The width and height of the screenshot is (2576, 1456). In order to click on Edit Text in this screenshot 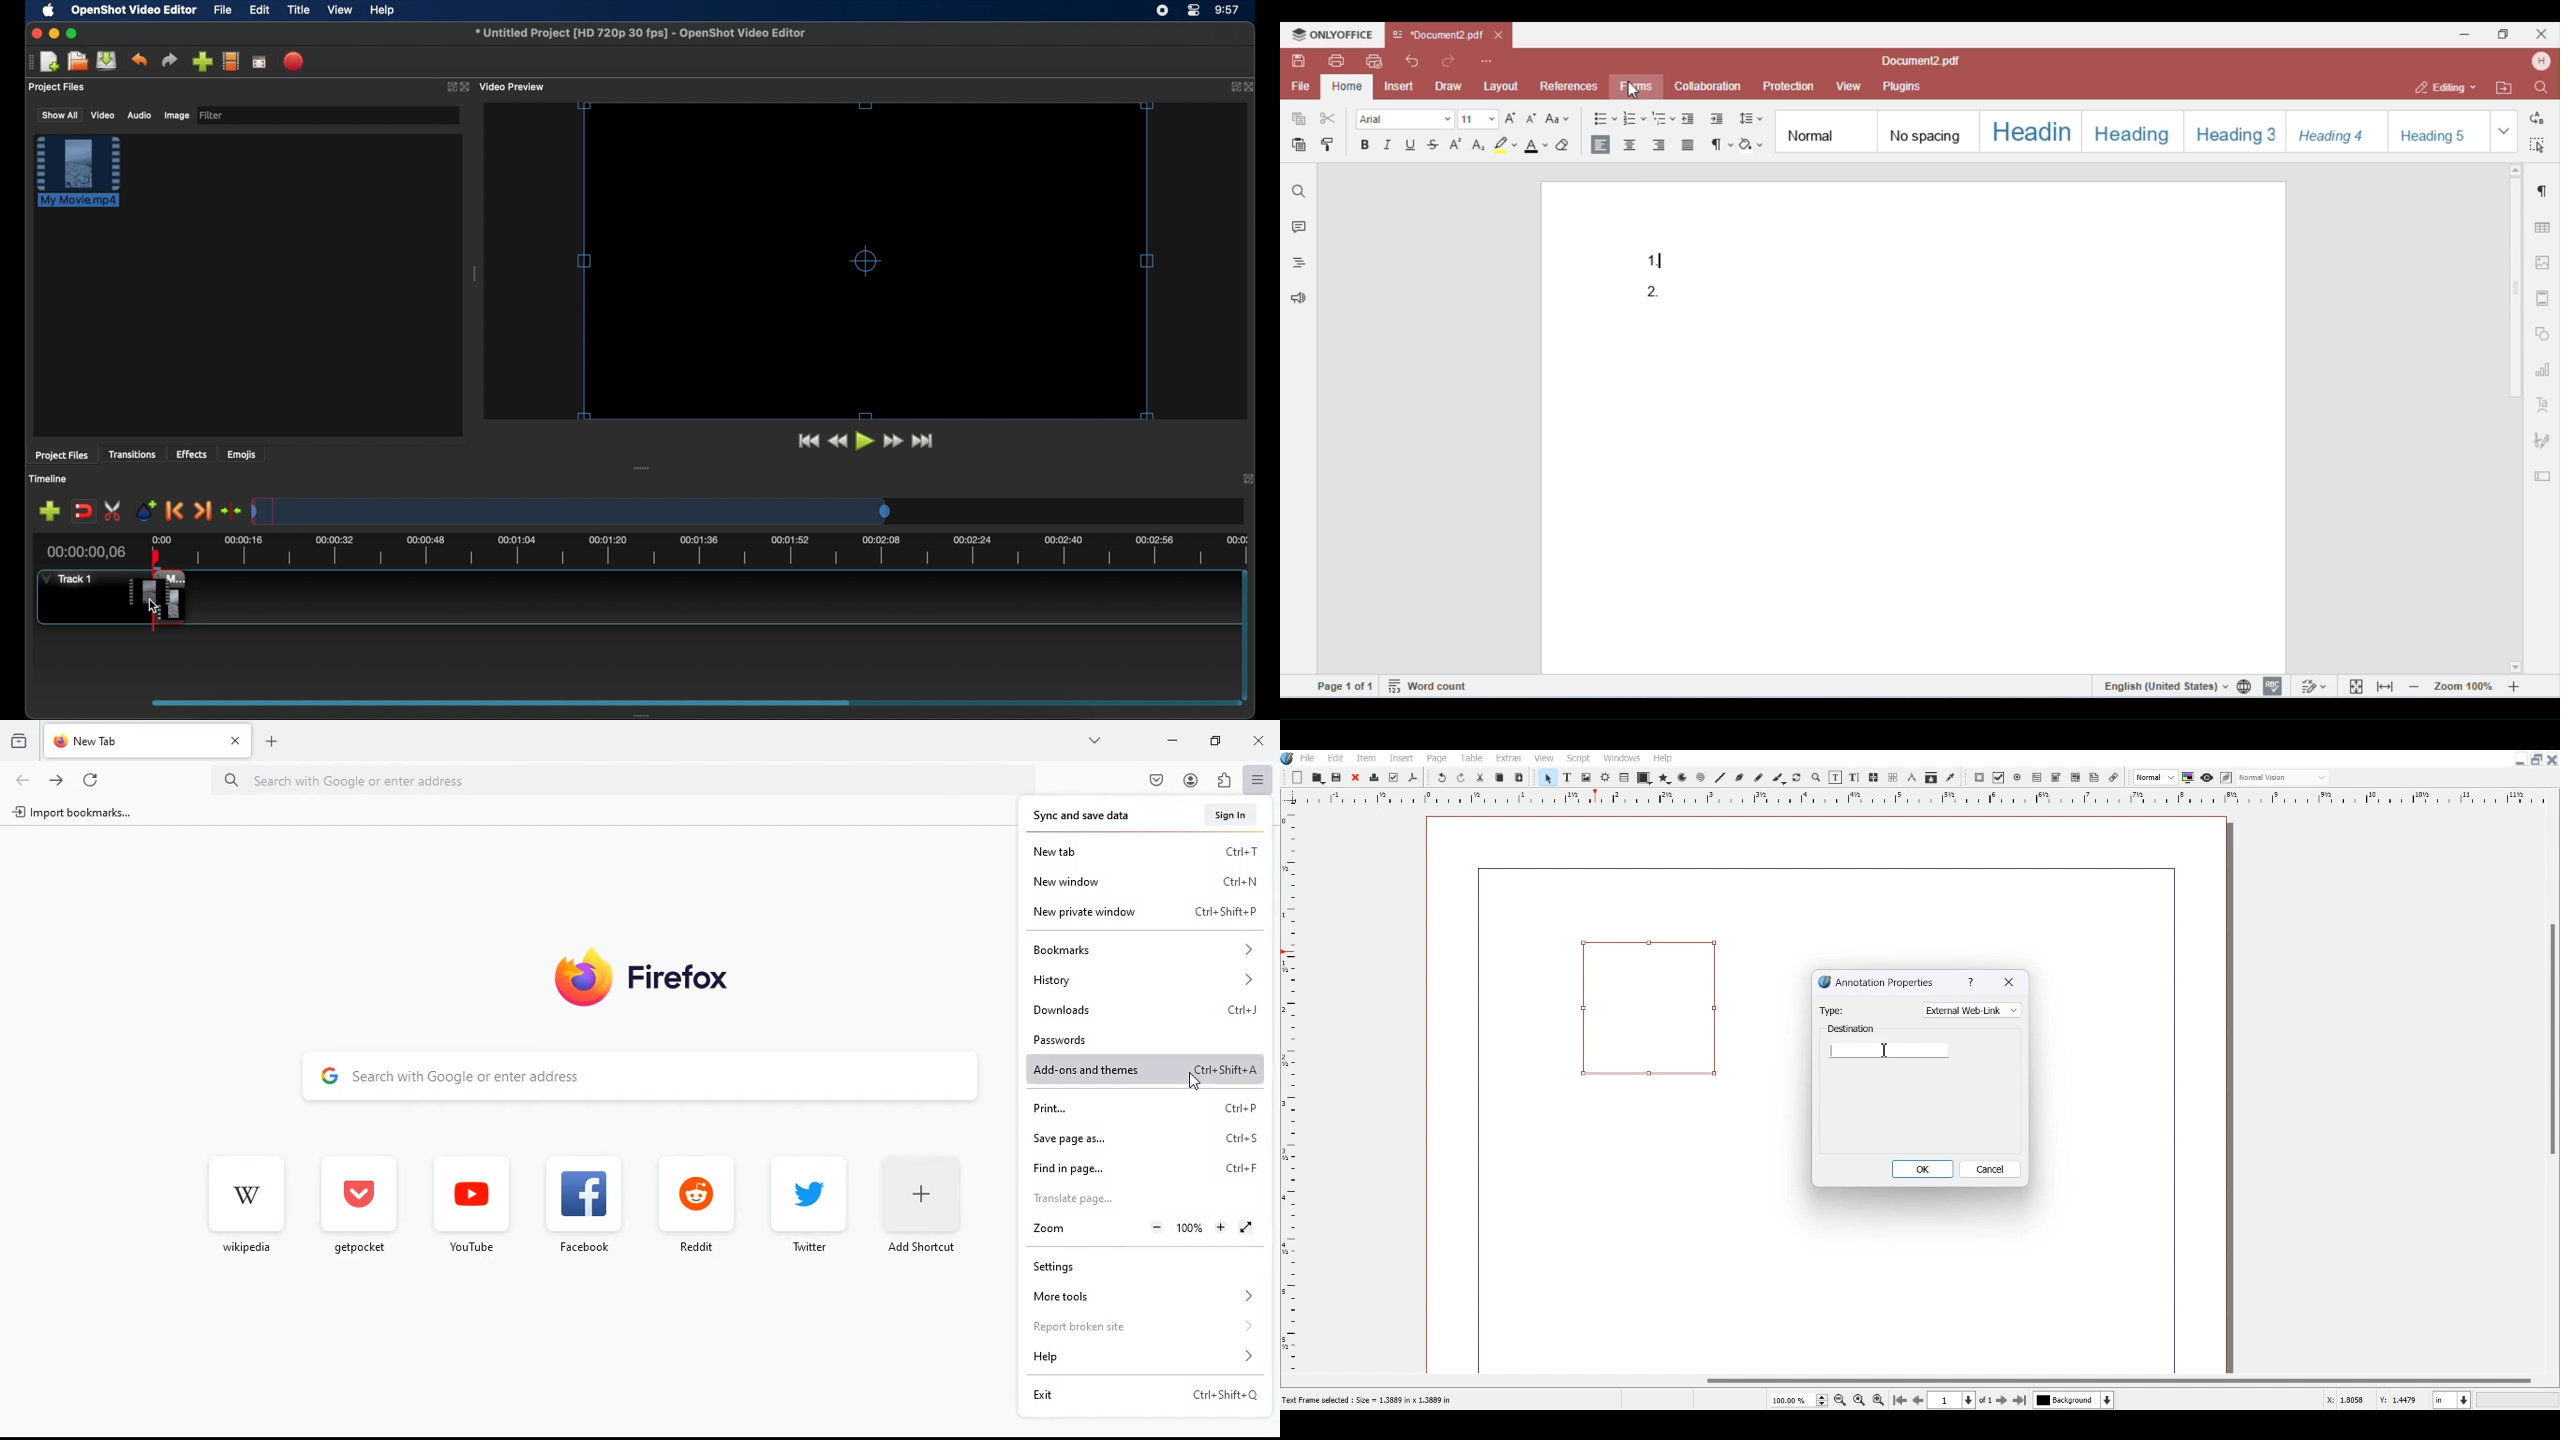, I will do `click(1854, 777)`.